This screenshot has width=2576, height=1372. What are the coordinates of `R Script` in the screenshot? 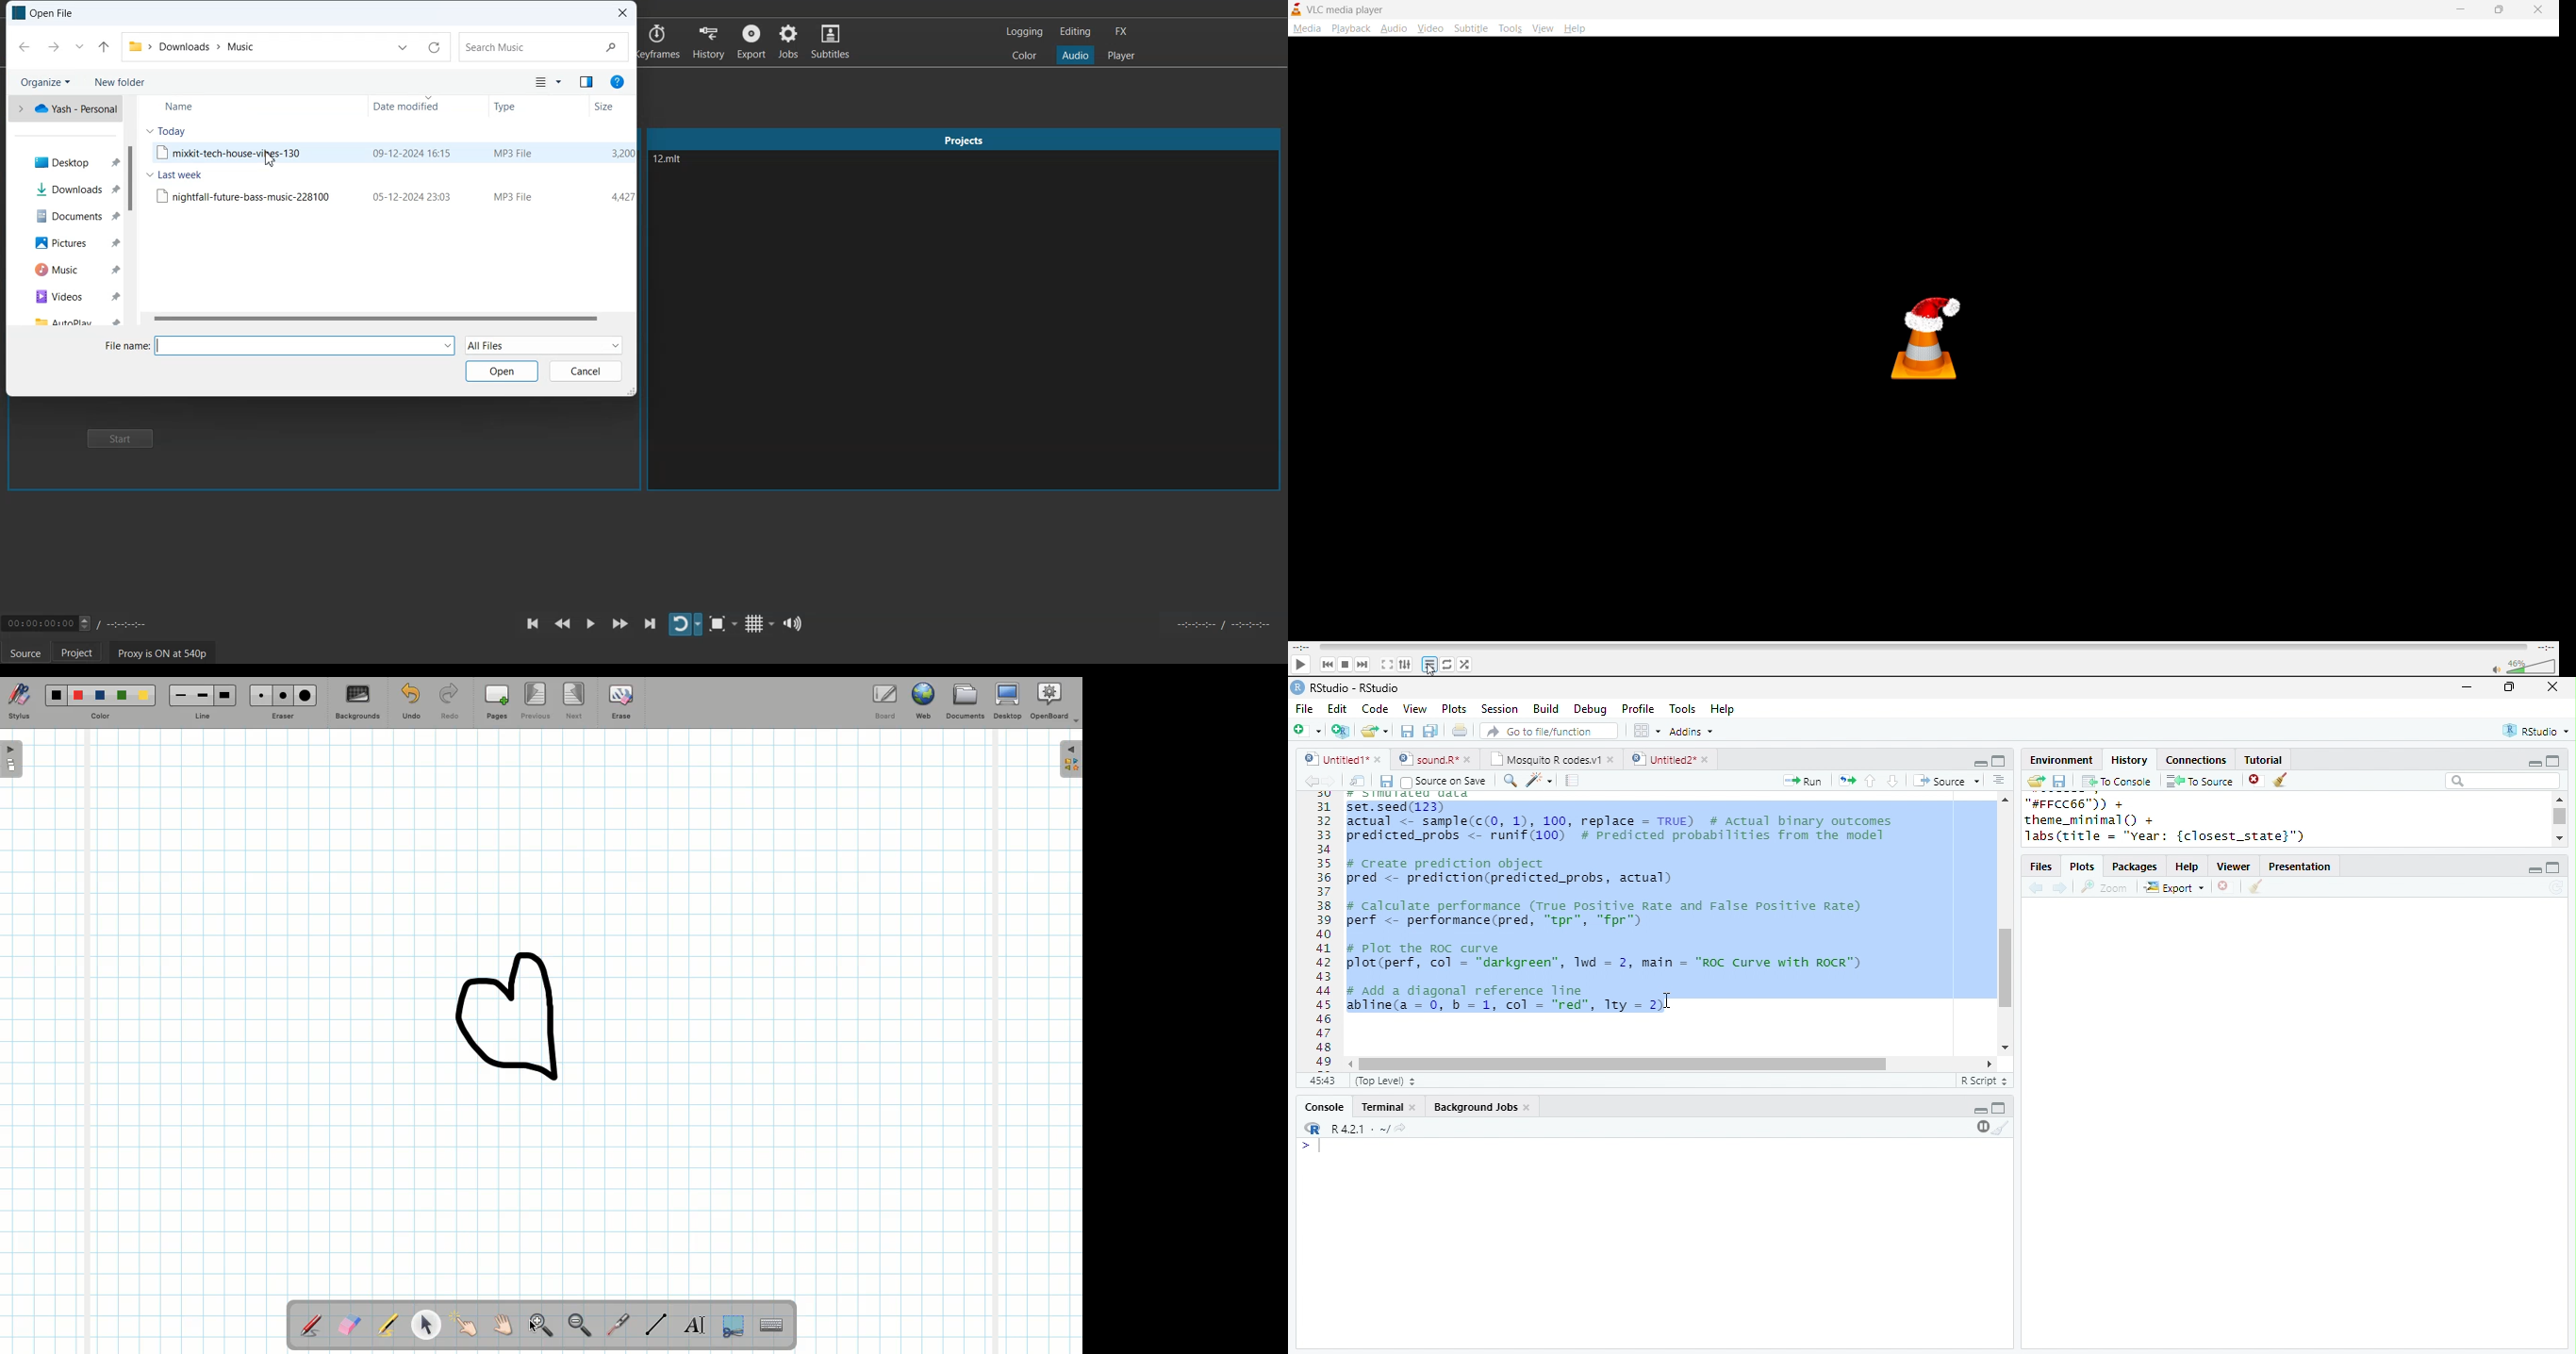 It's located at (1985, 1080).